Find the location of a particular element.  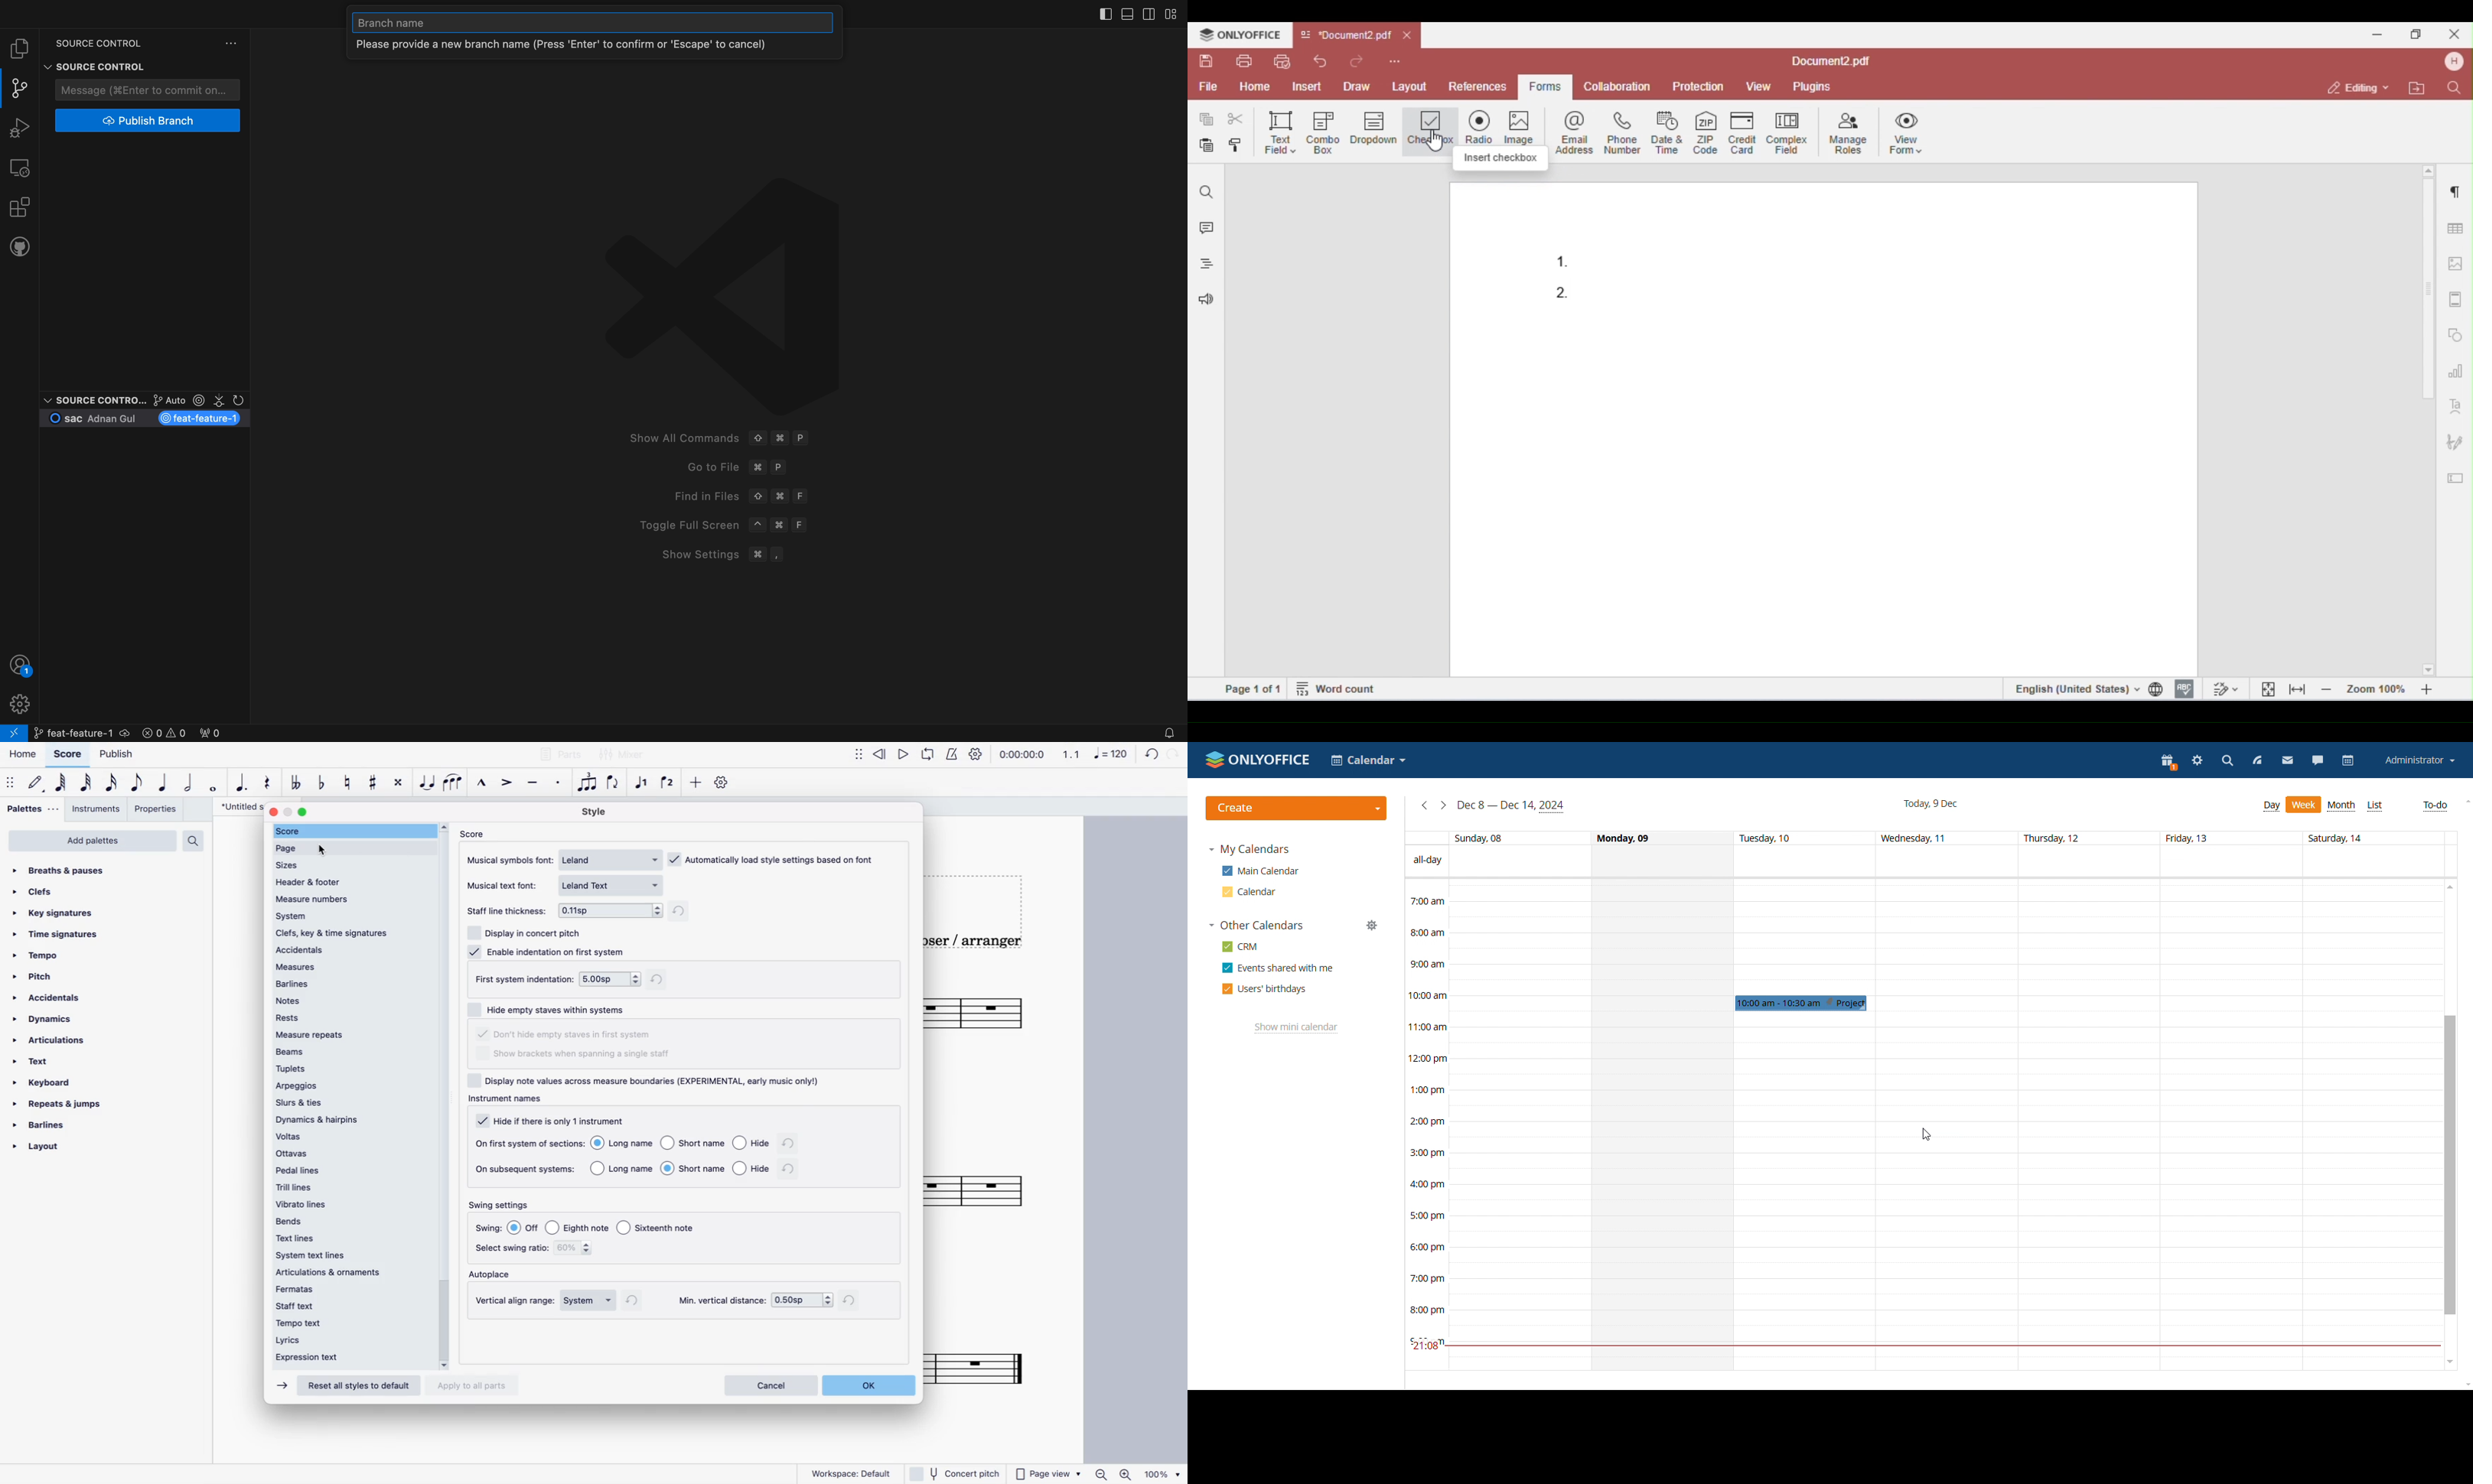

display note values is located at coordinates (657, 1088).